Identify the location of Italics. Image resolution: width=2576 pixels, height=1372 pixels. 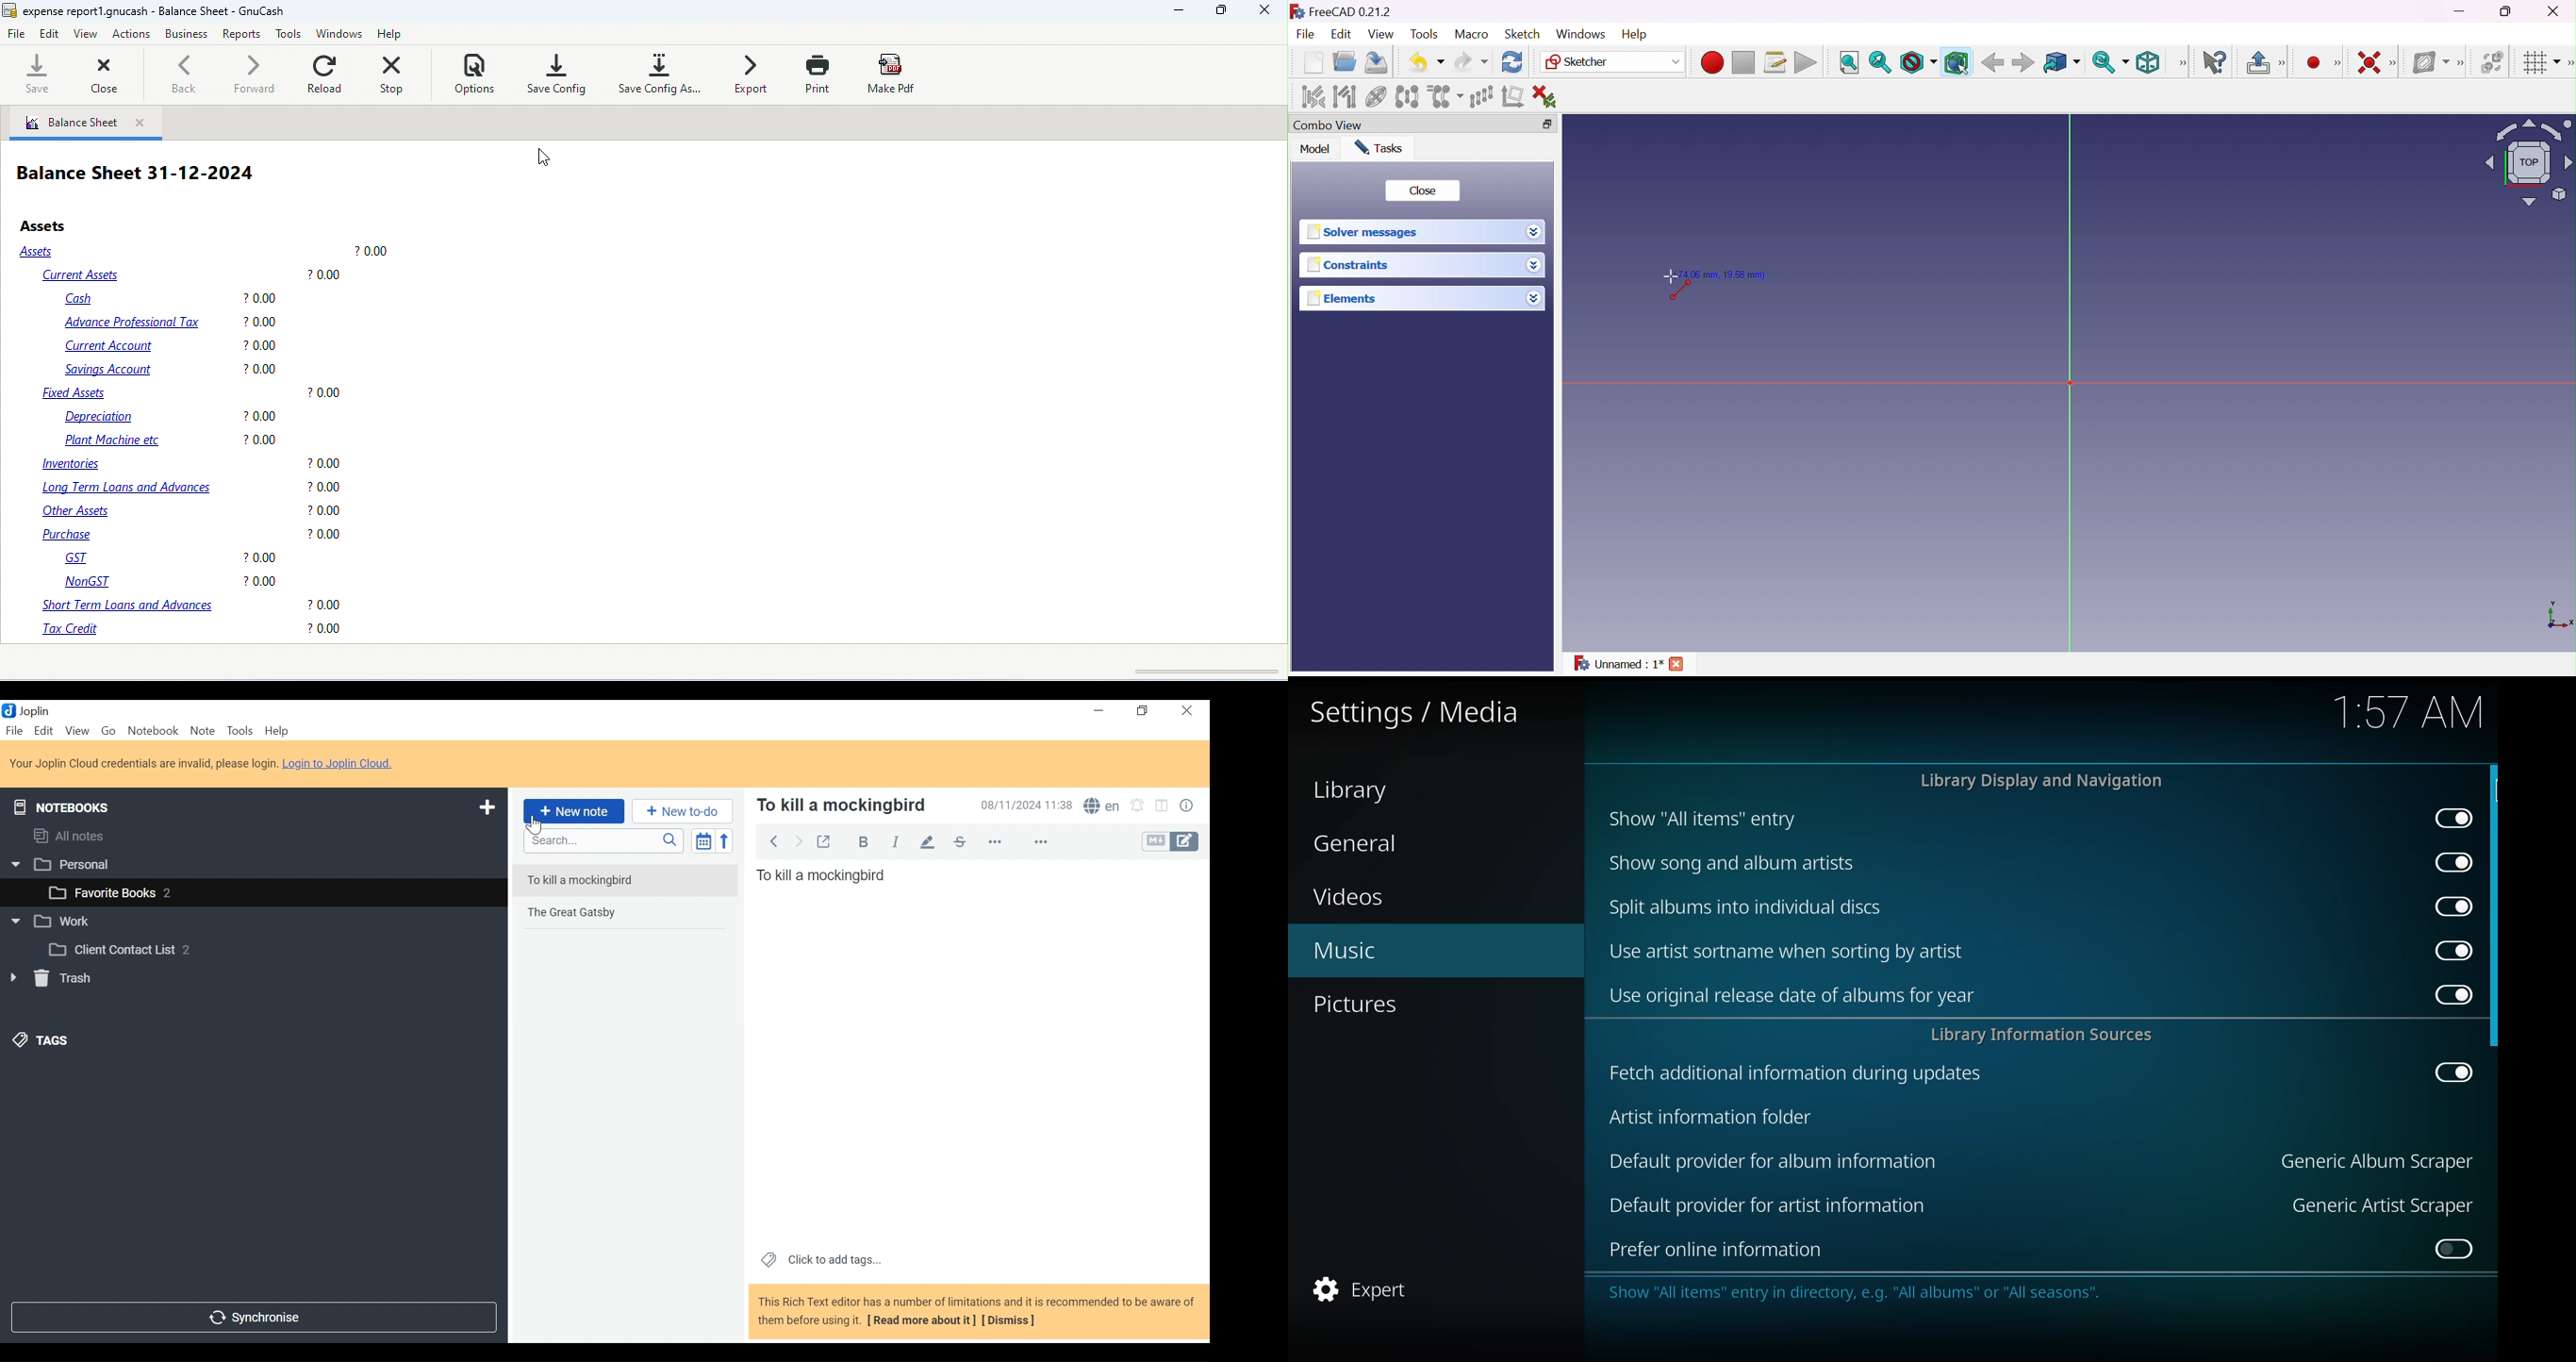
(895, 842).